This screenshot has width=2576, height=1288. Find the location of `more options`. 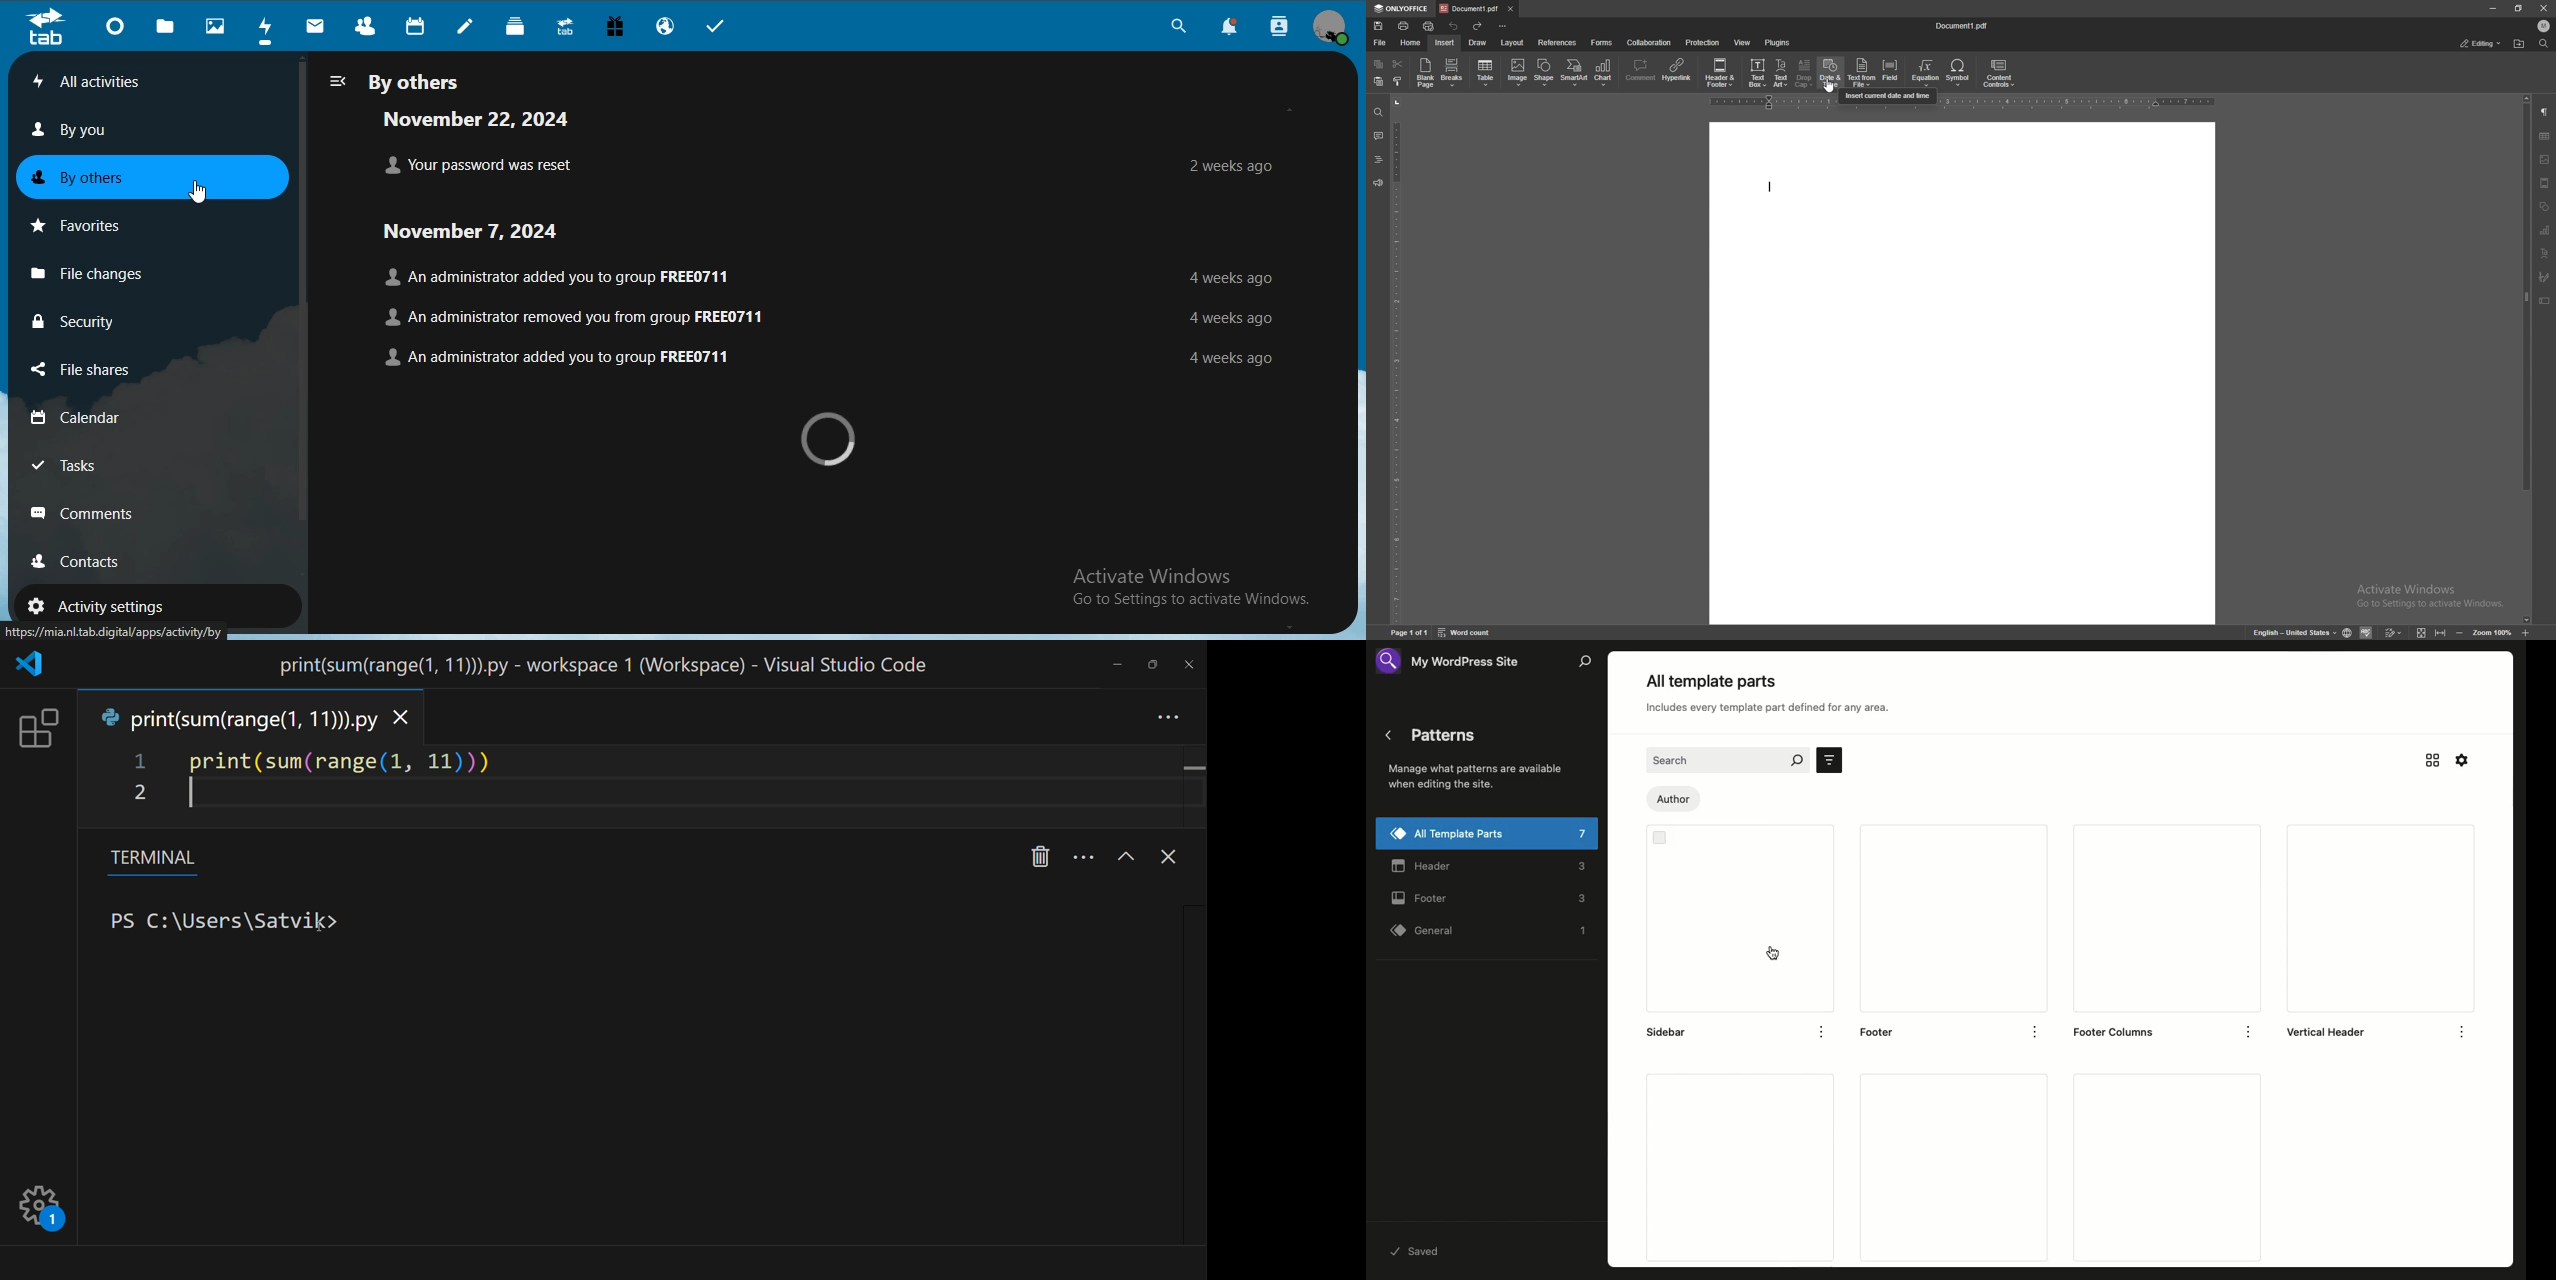

more options is located at coordinates (1084, 855).